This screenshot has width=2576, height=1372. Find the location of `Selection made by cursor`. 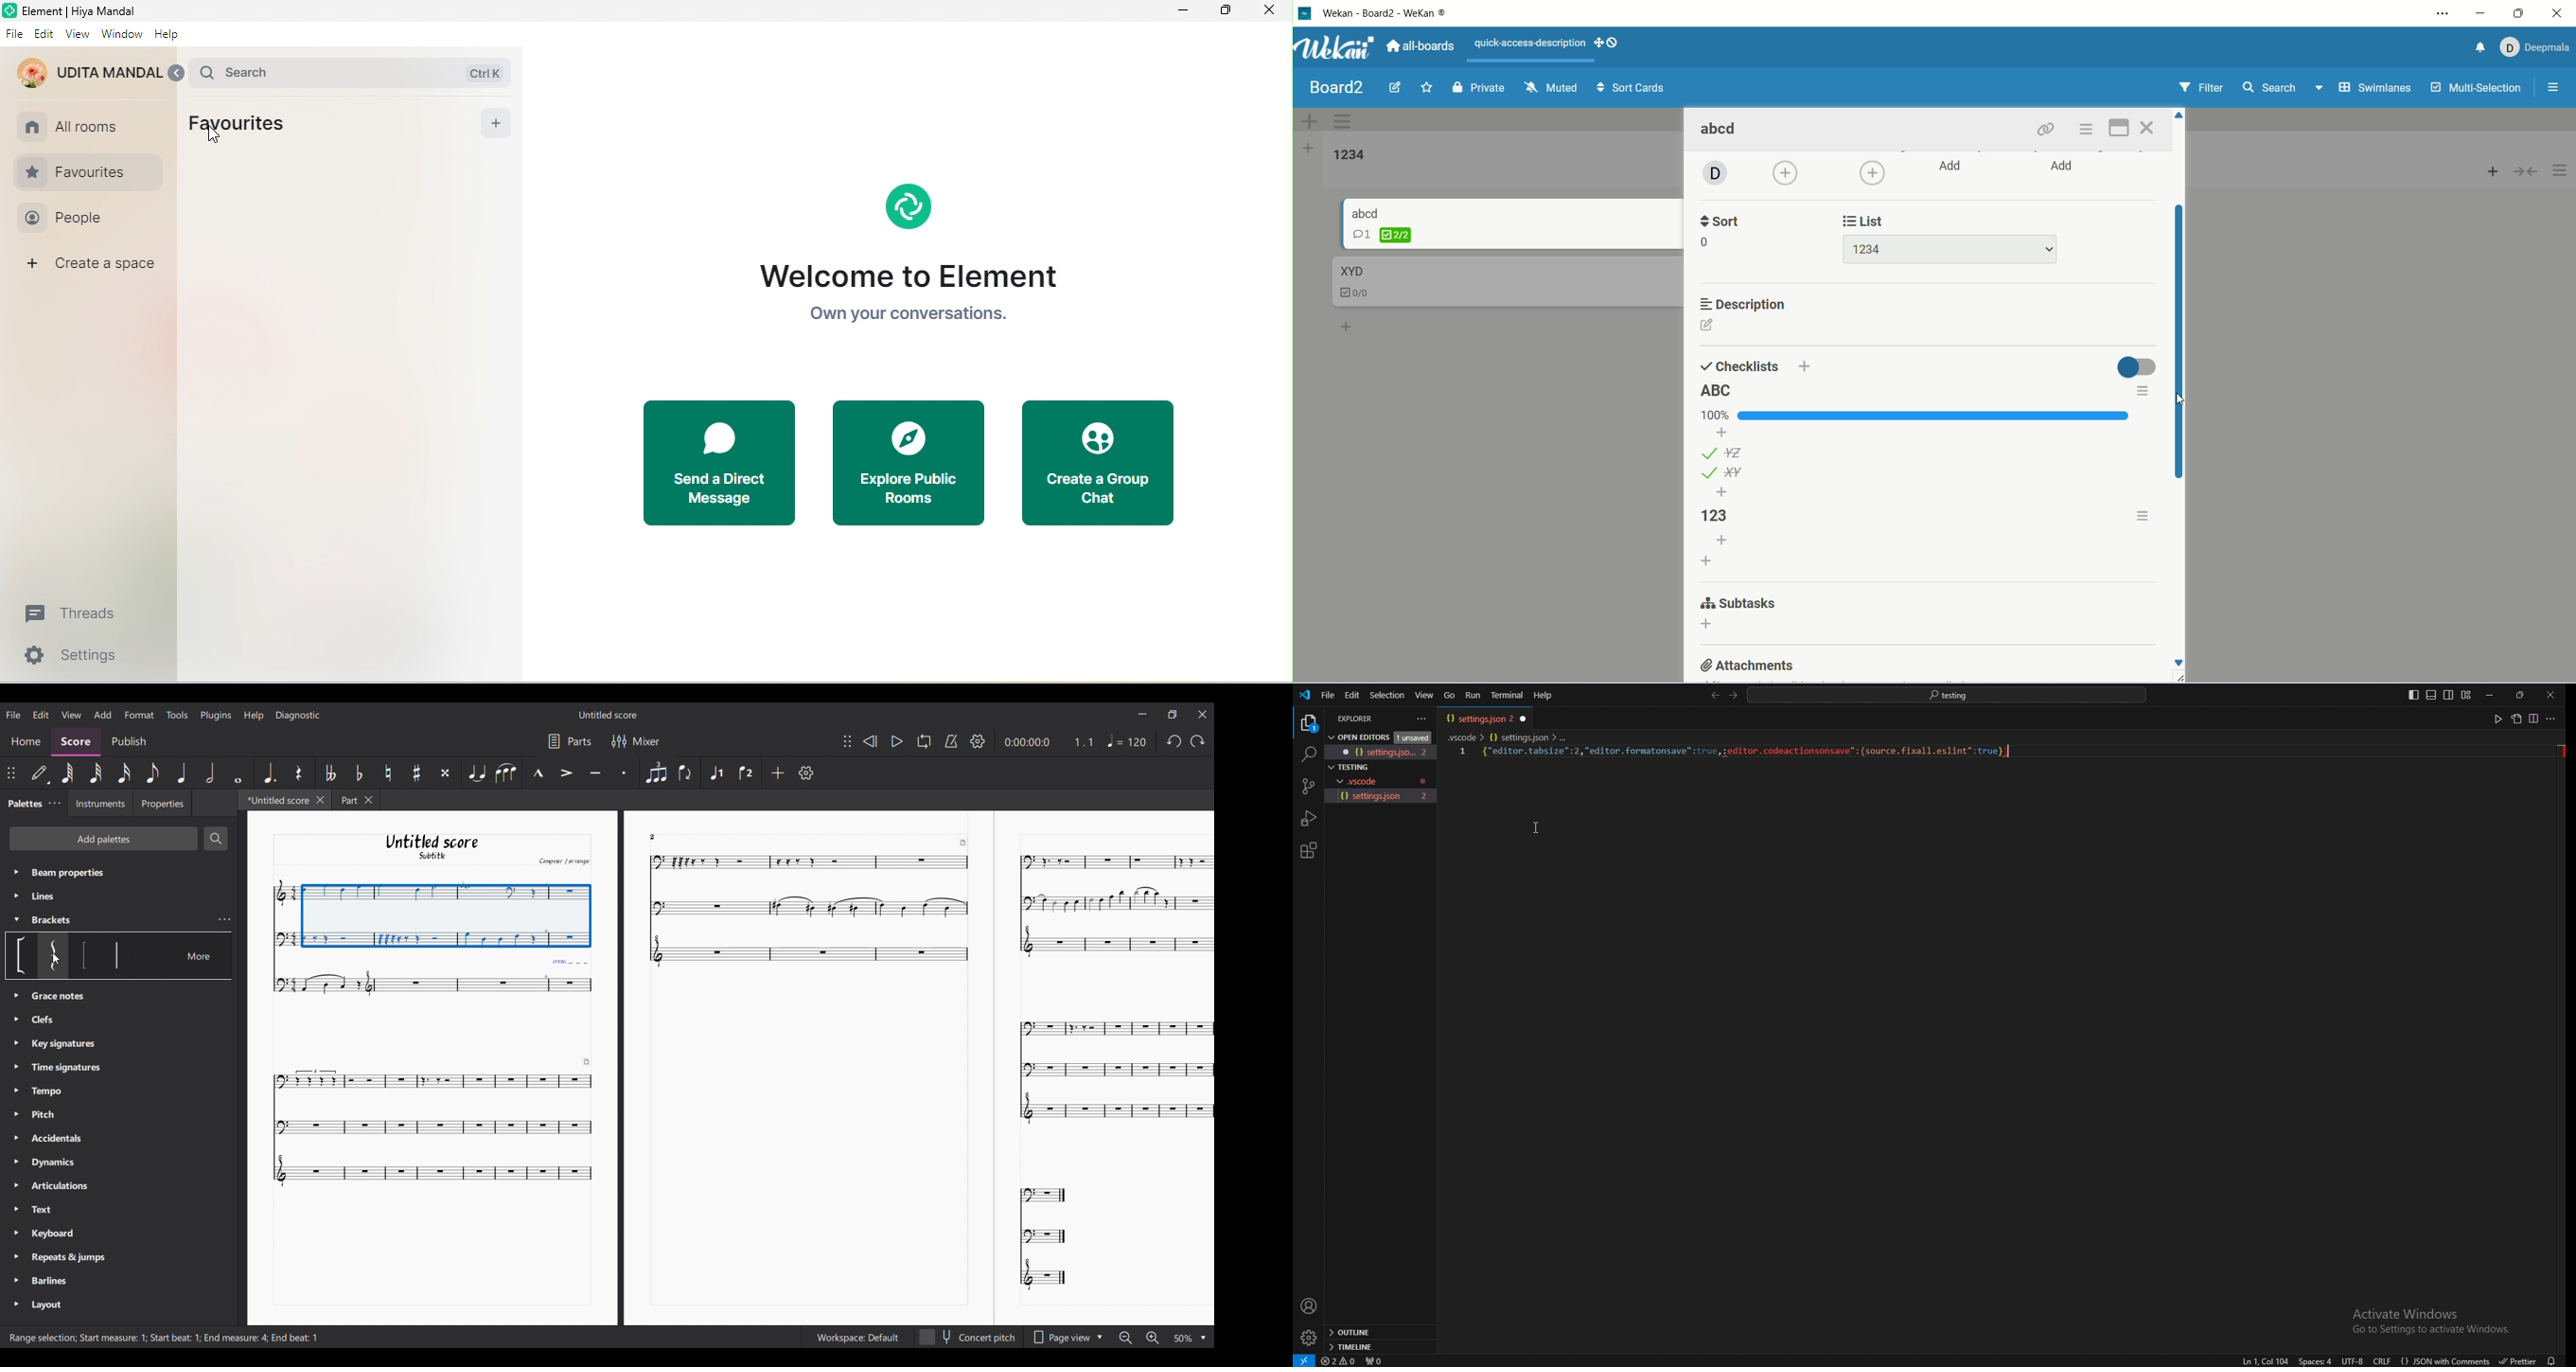

Selection made by cursor is located at coordinates (431, 911).